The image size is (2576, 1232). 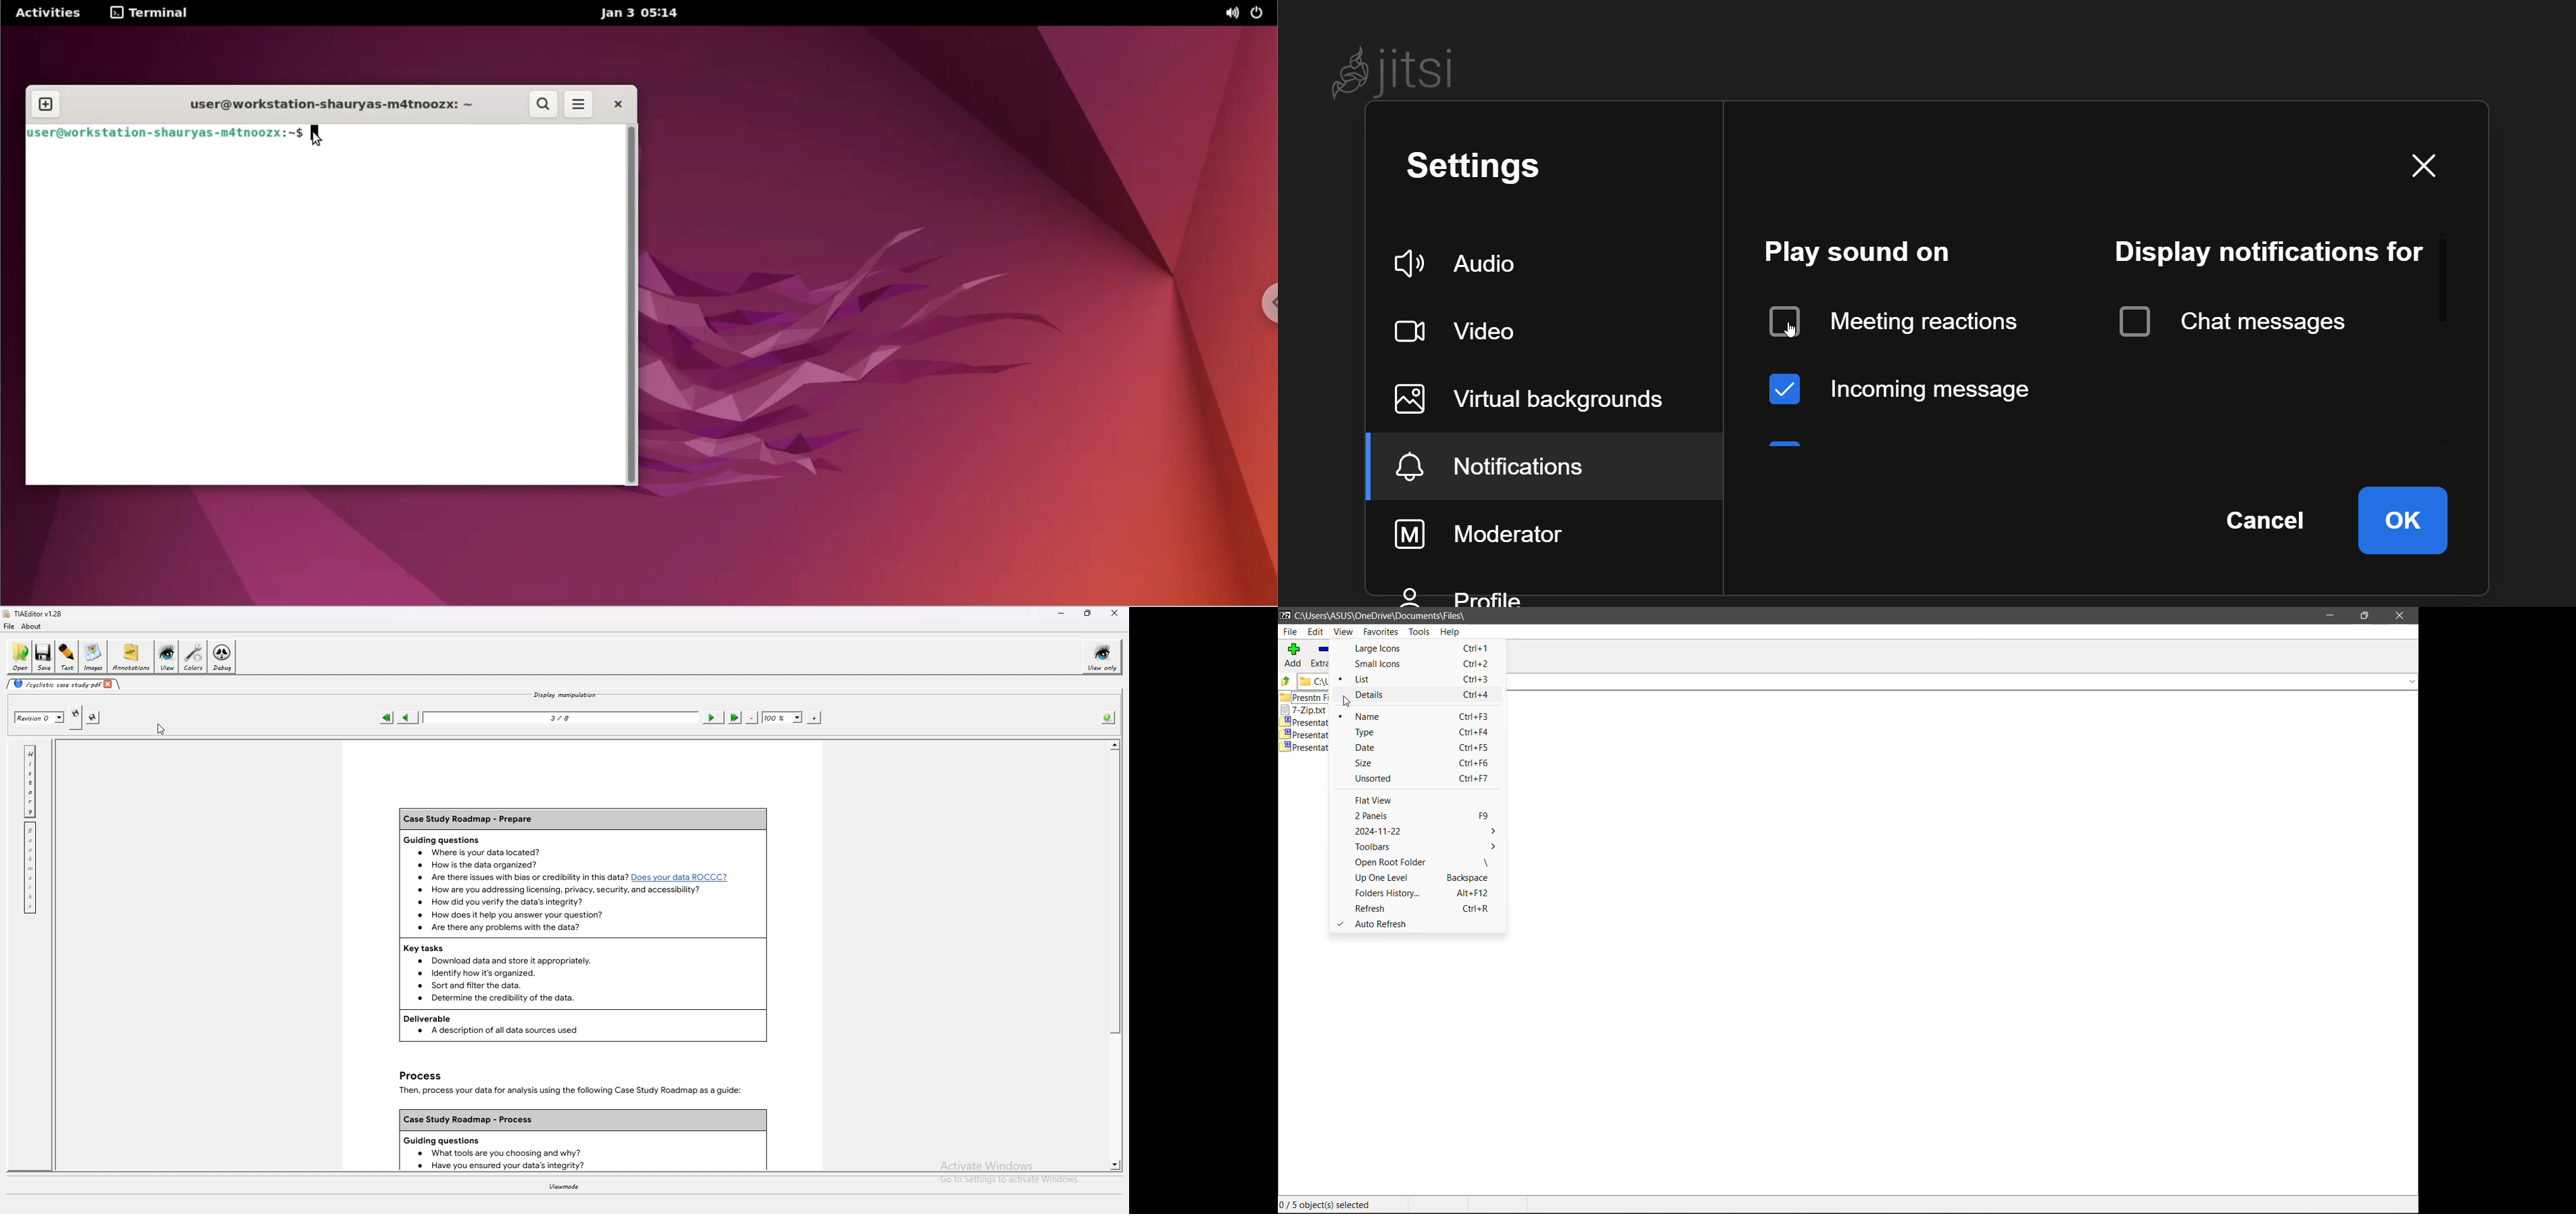 What do you see at coordinates (2268, 520) in the screenshot?
I see `cancel` at bounding box center [2268, 520].